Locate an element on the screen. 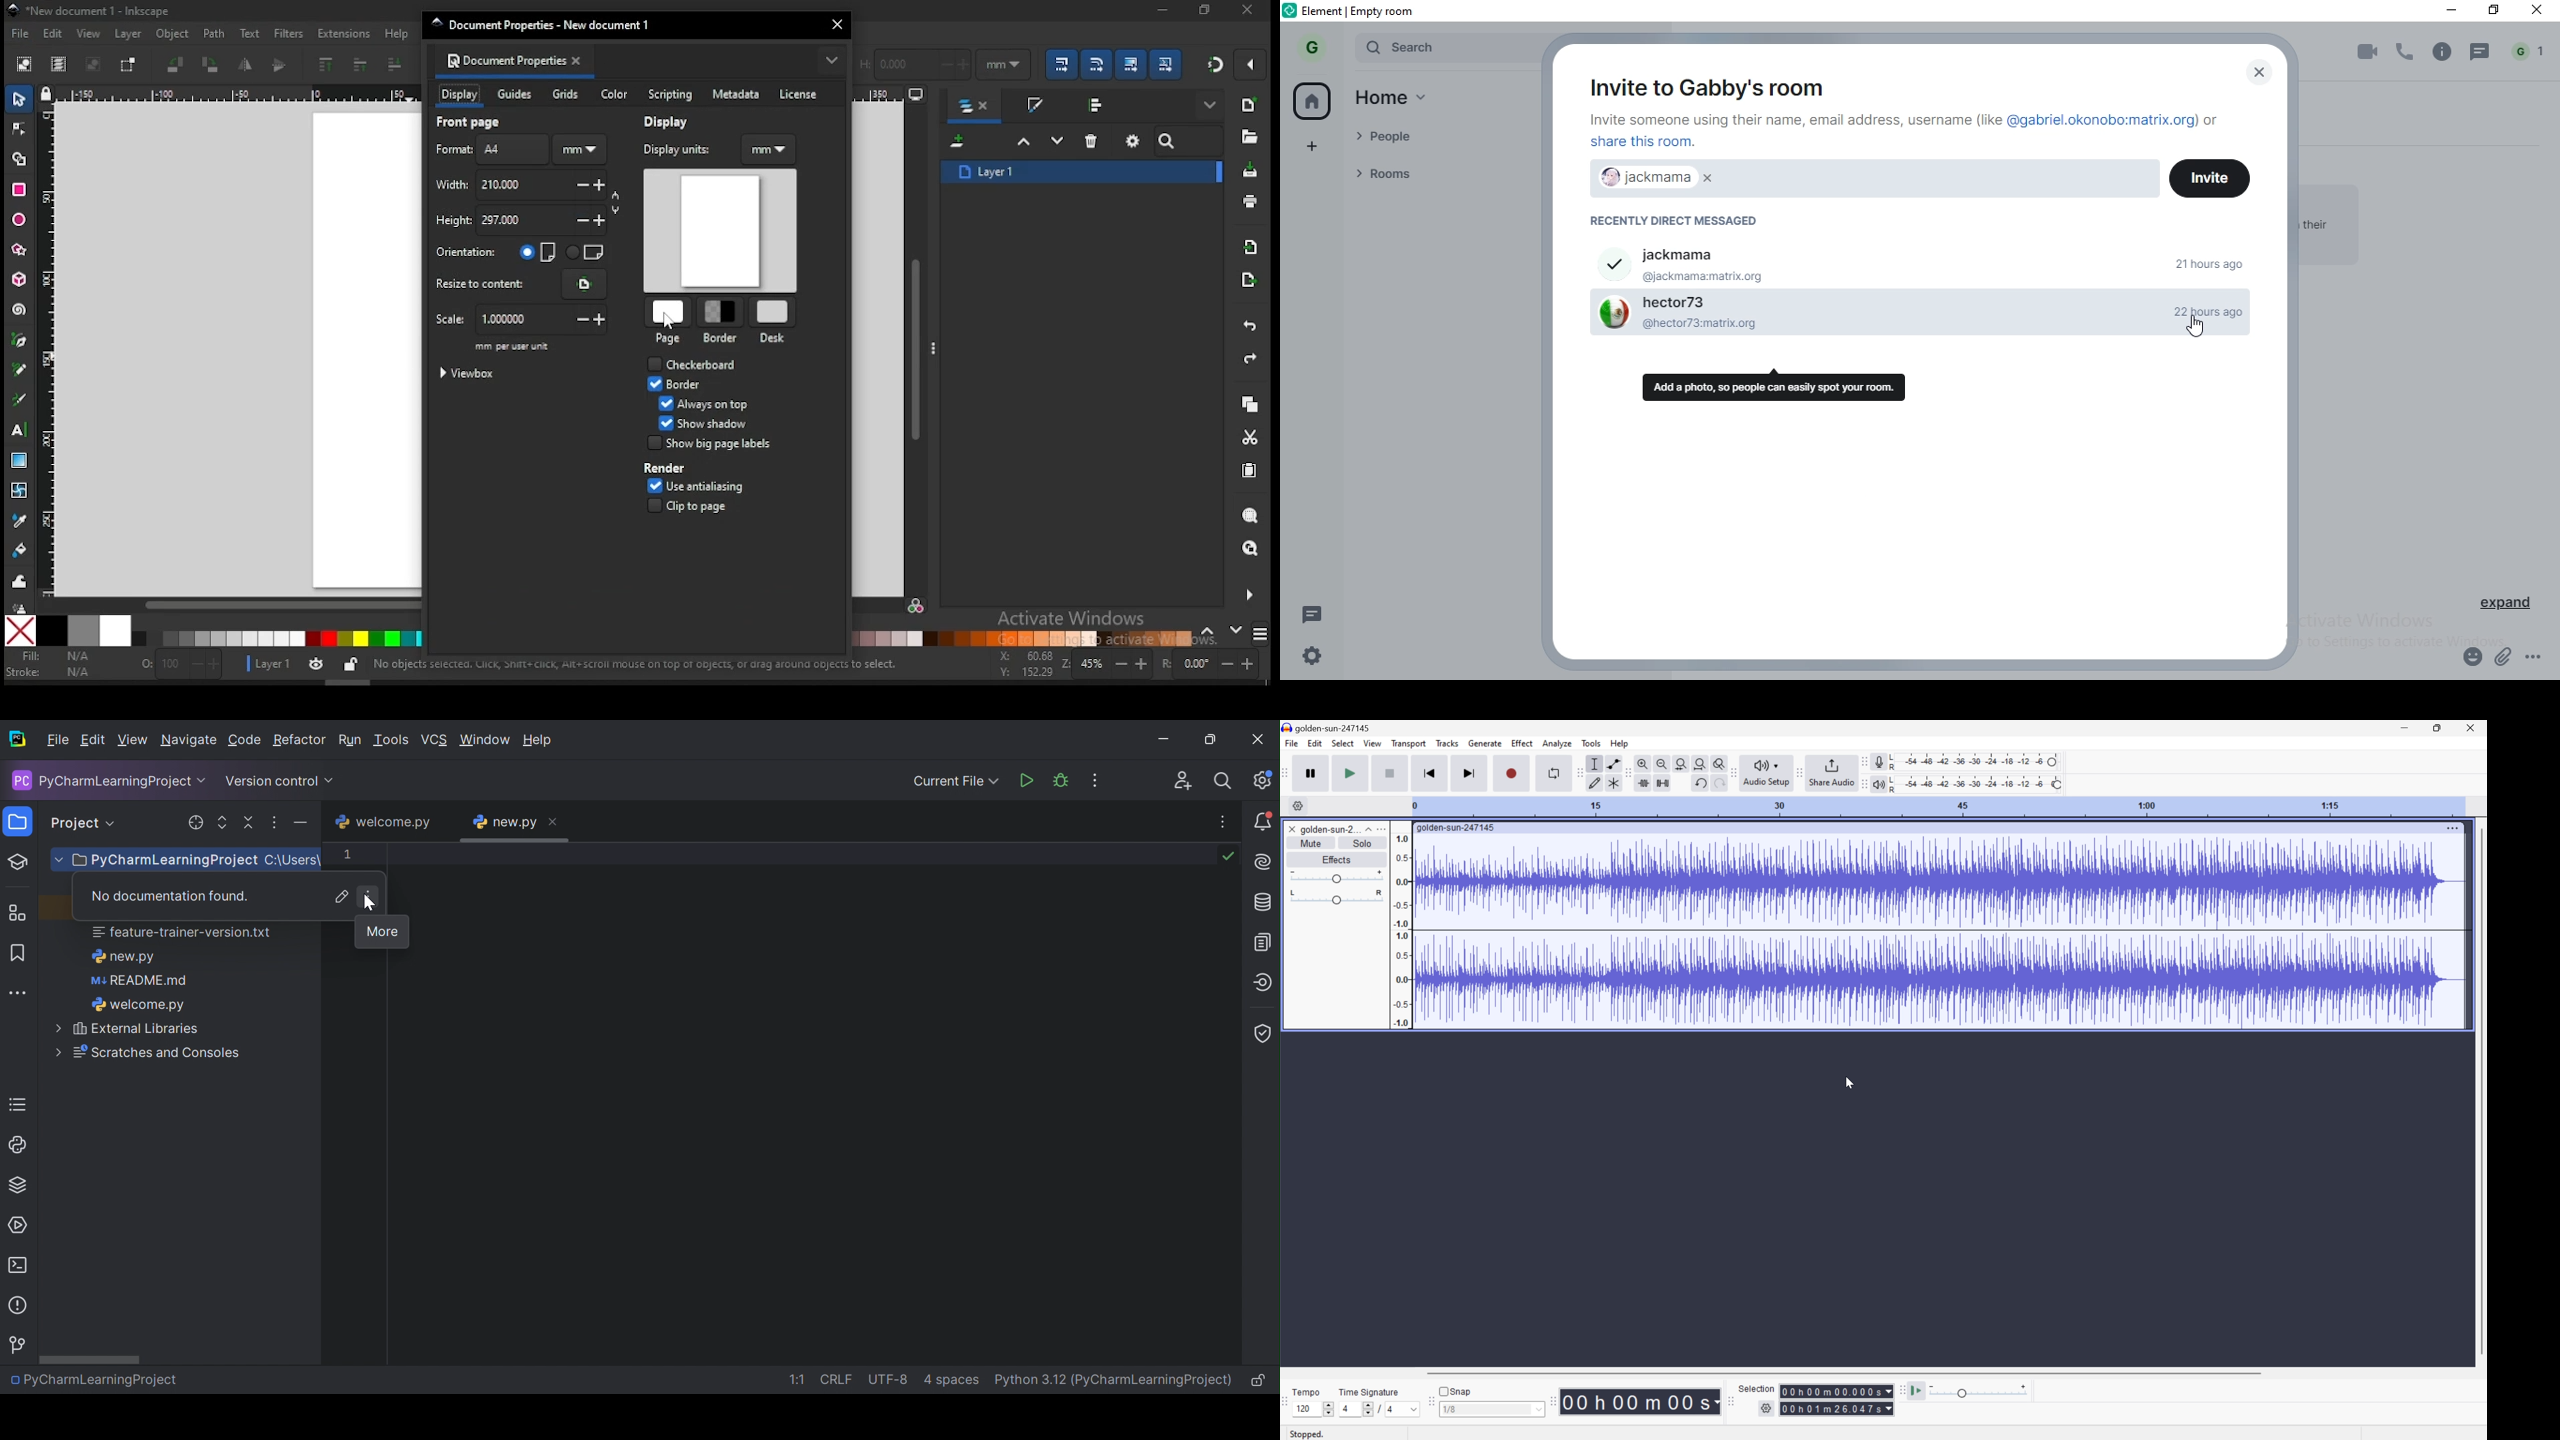 The width and height of the screenshot is (2576, 1456). Enable looping is located at coordinates (1553, 772).